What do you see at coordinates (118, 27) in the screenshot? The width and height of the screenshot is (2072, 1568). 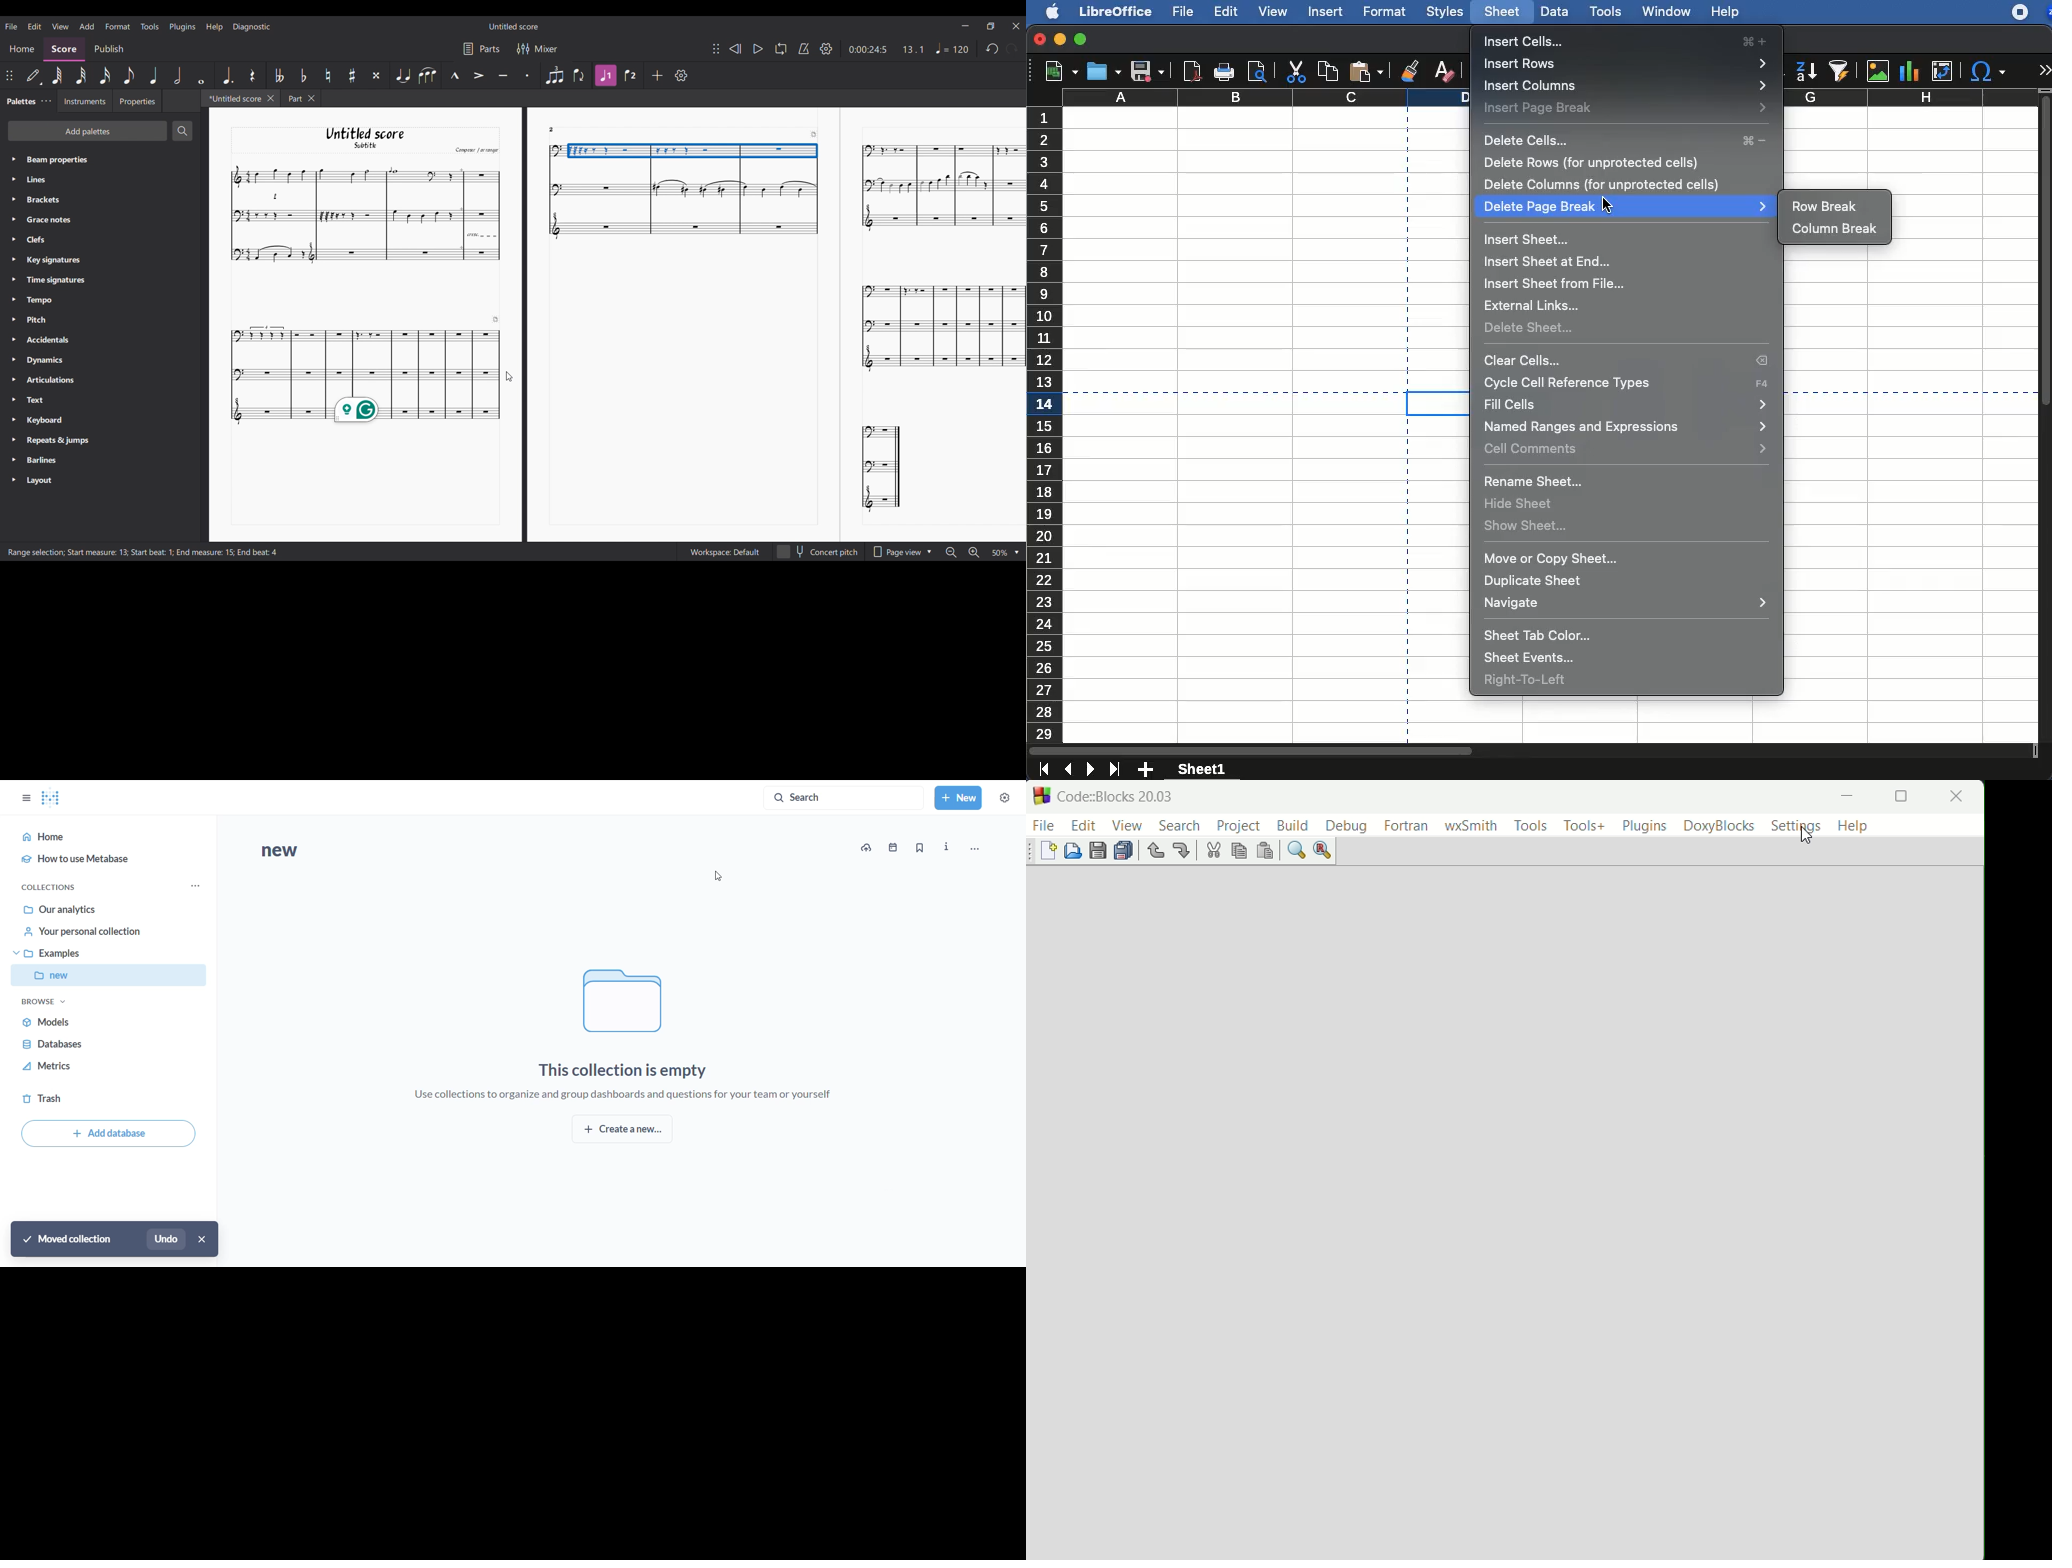 I see `Format menu` at bounding box center [118, 27].